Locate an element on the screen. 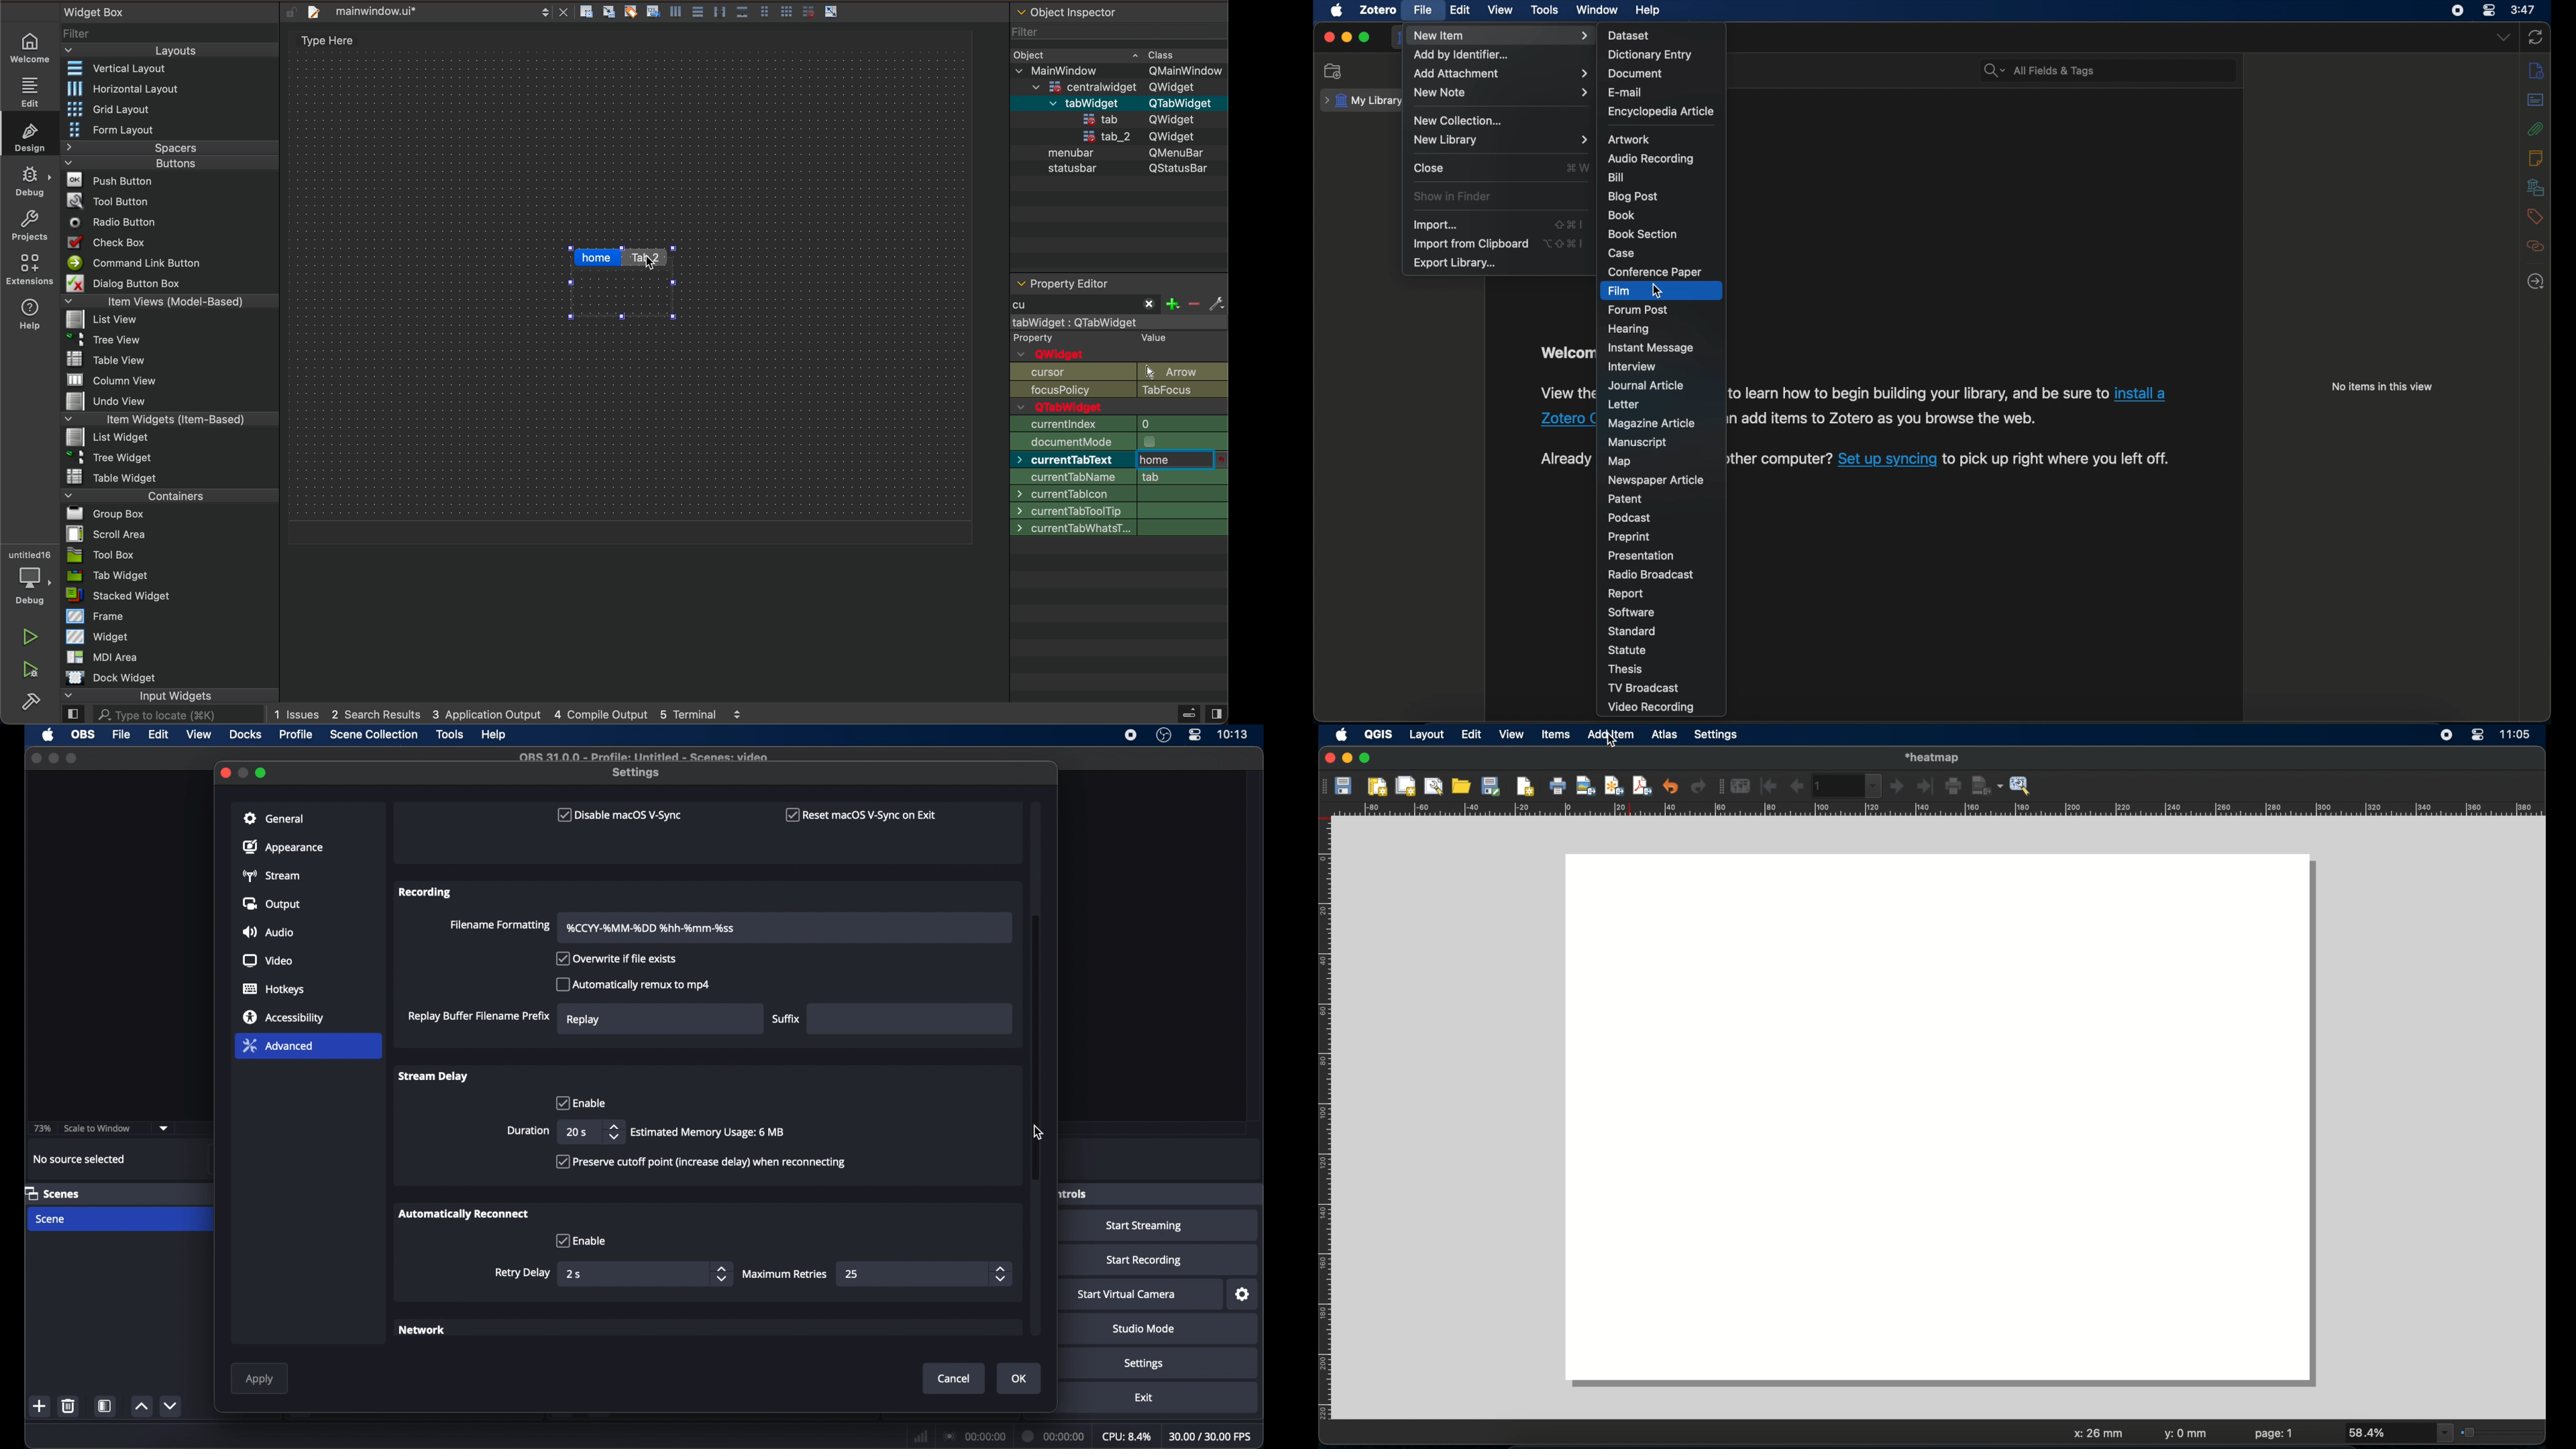 The width and height of the screenshot is (2576, 1456). hearing is located at coordinates (1630, 329).